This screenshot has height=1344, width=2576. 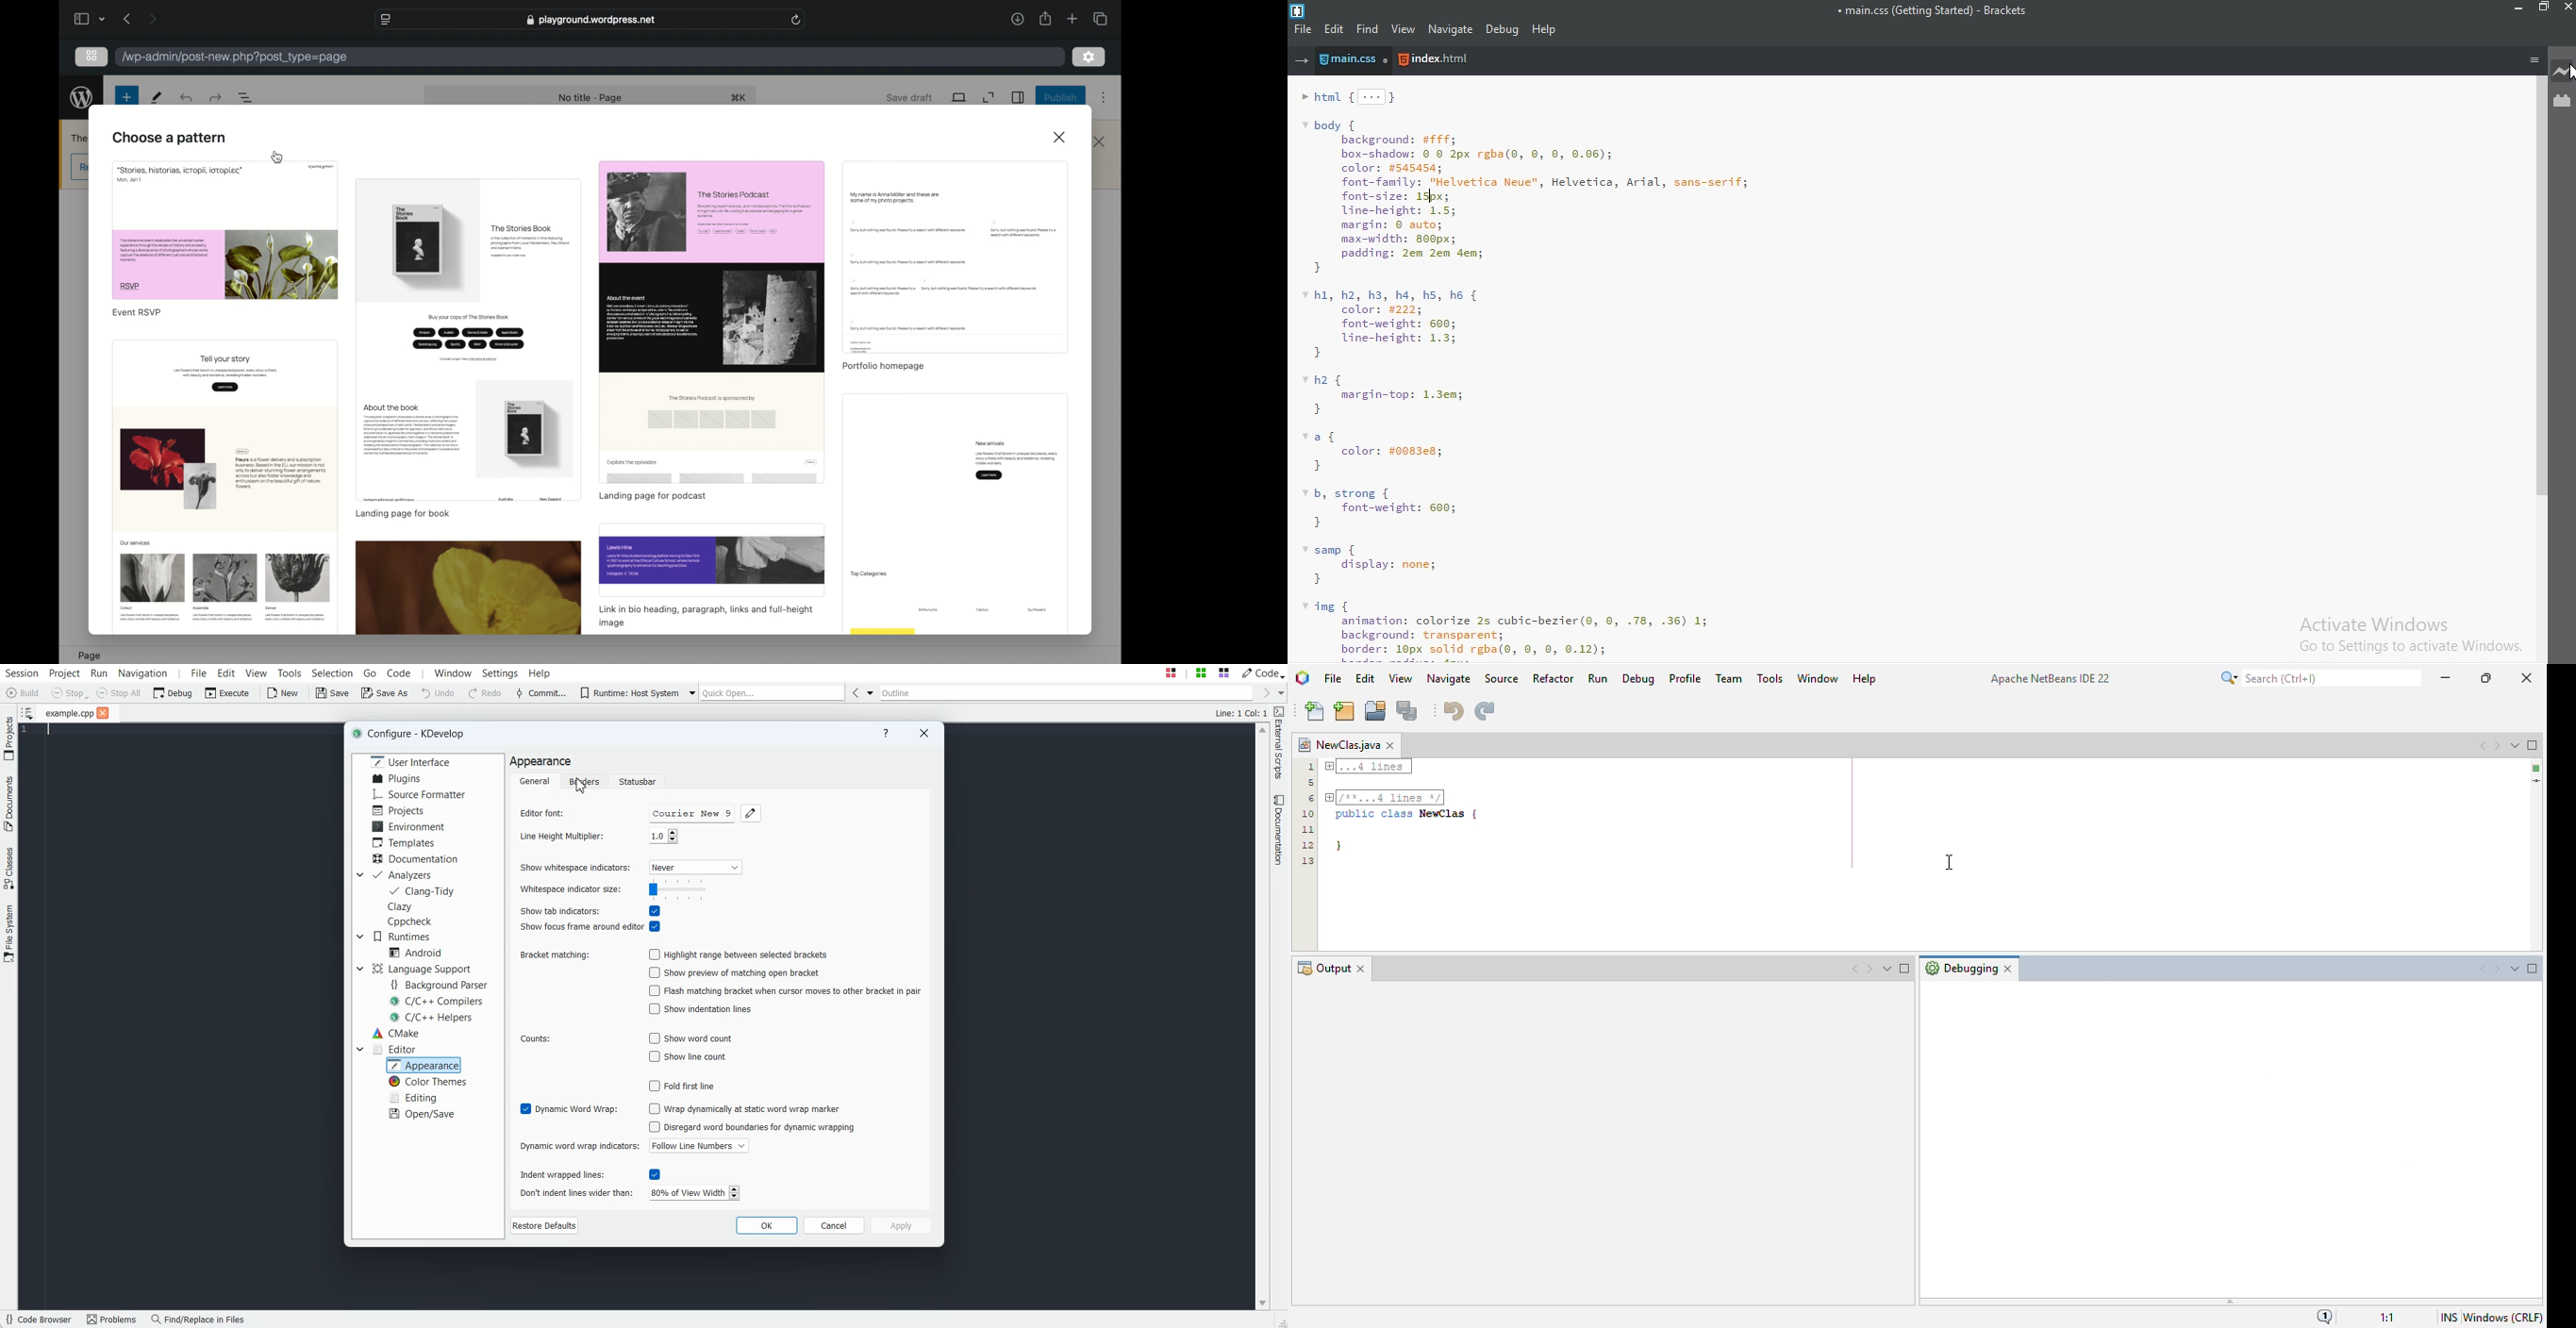 What do you see at coordinates (577, 1146) in the screenshot?
I see `Dynamic word wrap indicators` at bounding box center [577, 1146].